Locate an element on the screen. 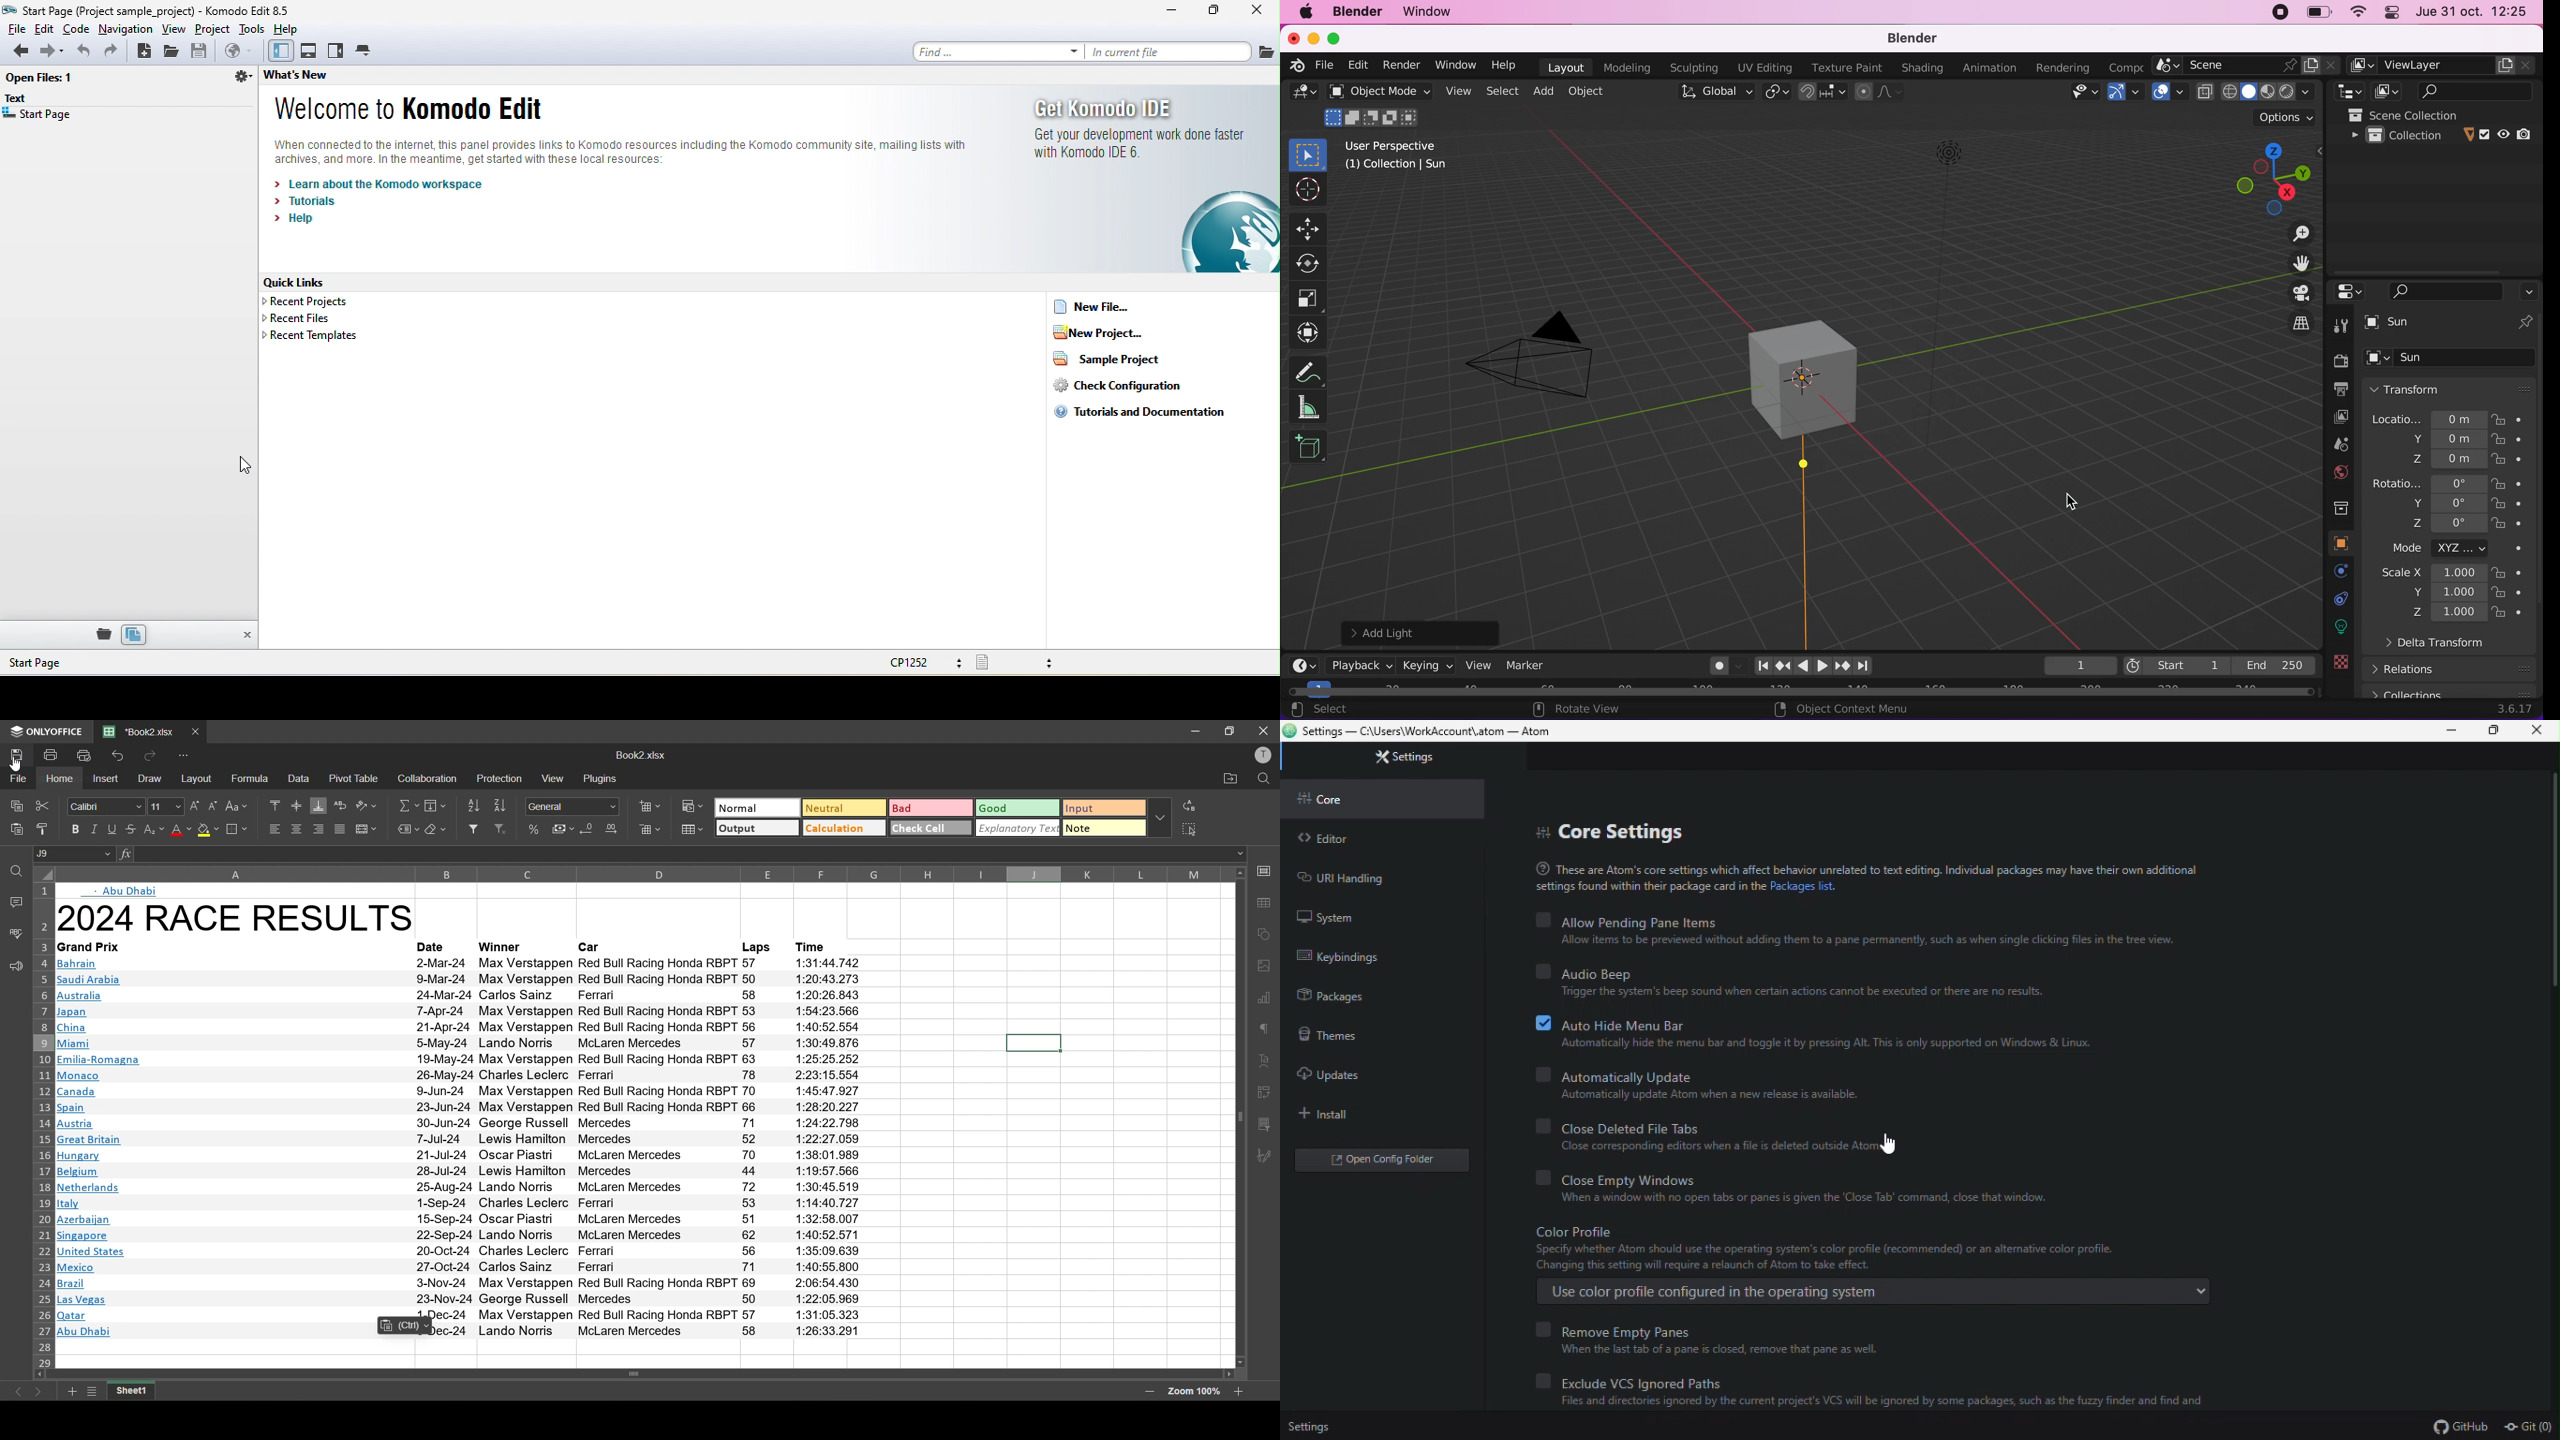 This screenshot has width=2576, height=1456. slicer is located at coordinates (1265, 1125).